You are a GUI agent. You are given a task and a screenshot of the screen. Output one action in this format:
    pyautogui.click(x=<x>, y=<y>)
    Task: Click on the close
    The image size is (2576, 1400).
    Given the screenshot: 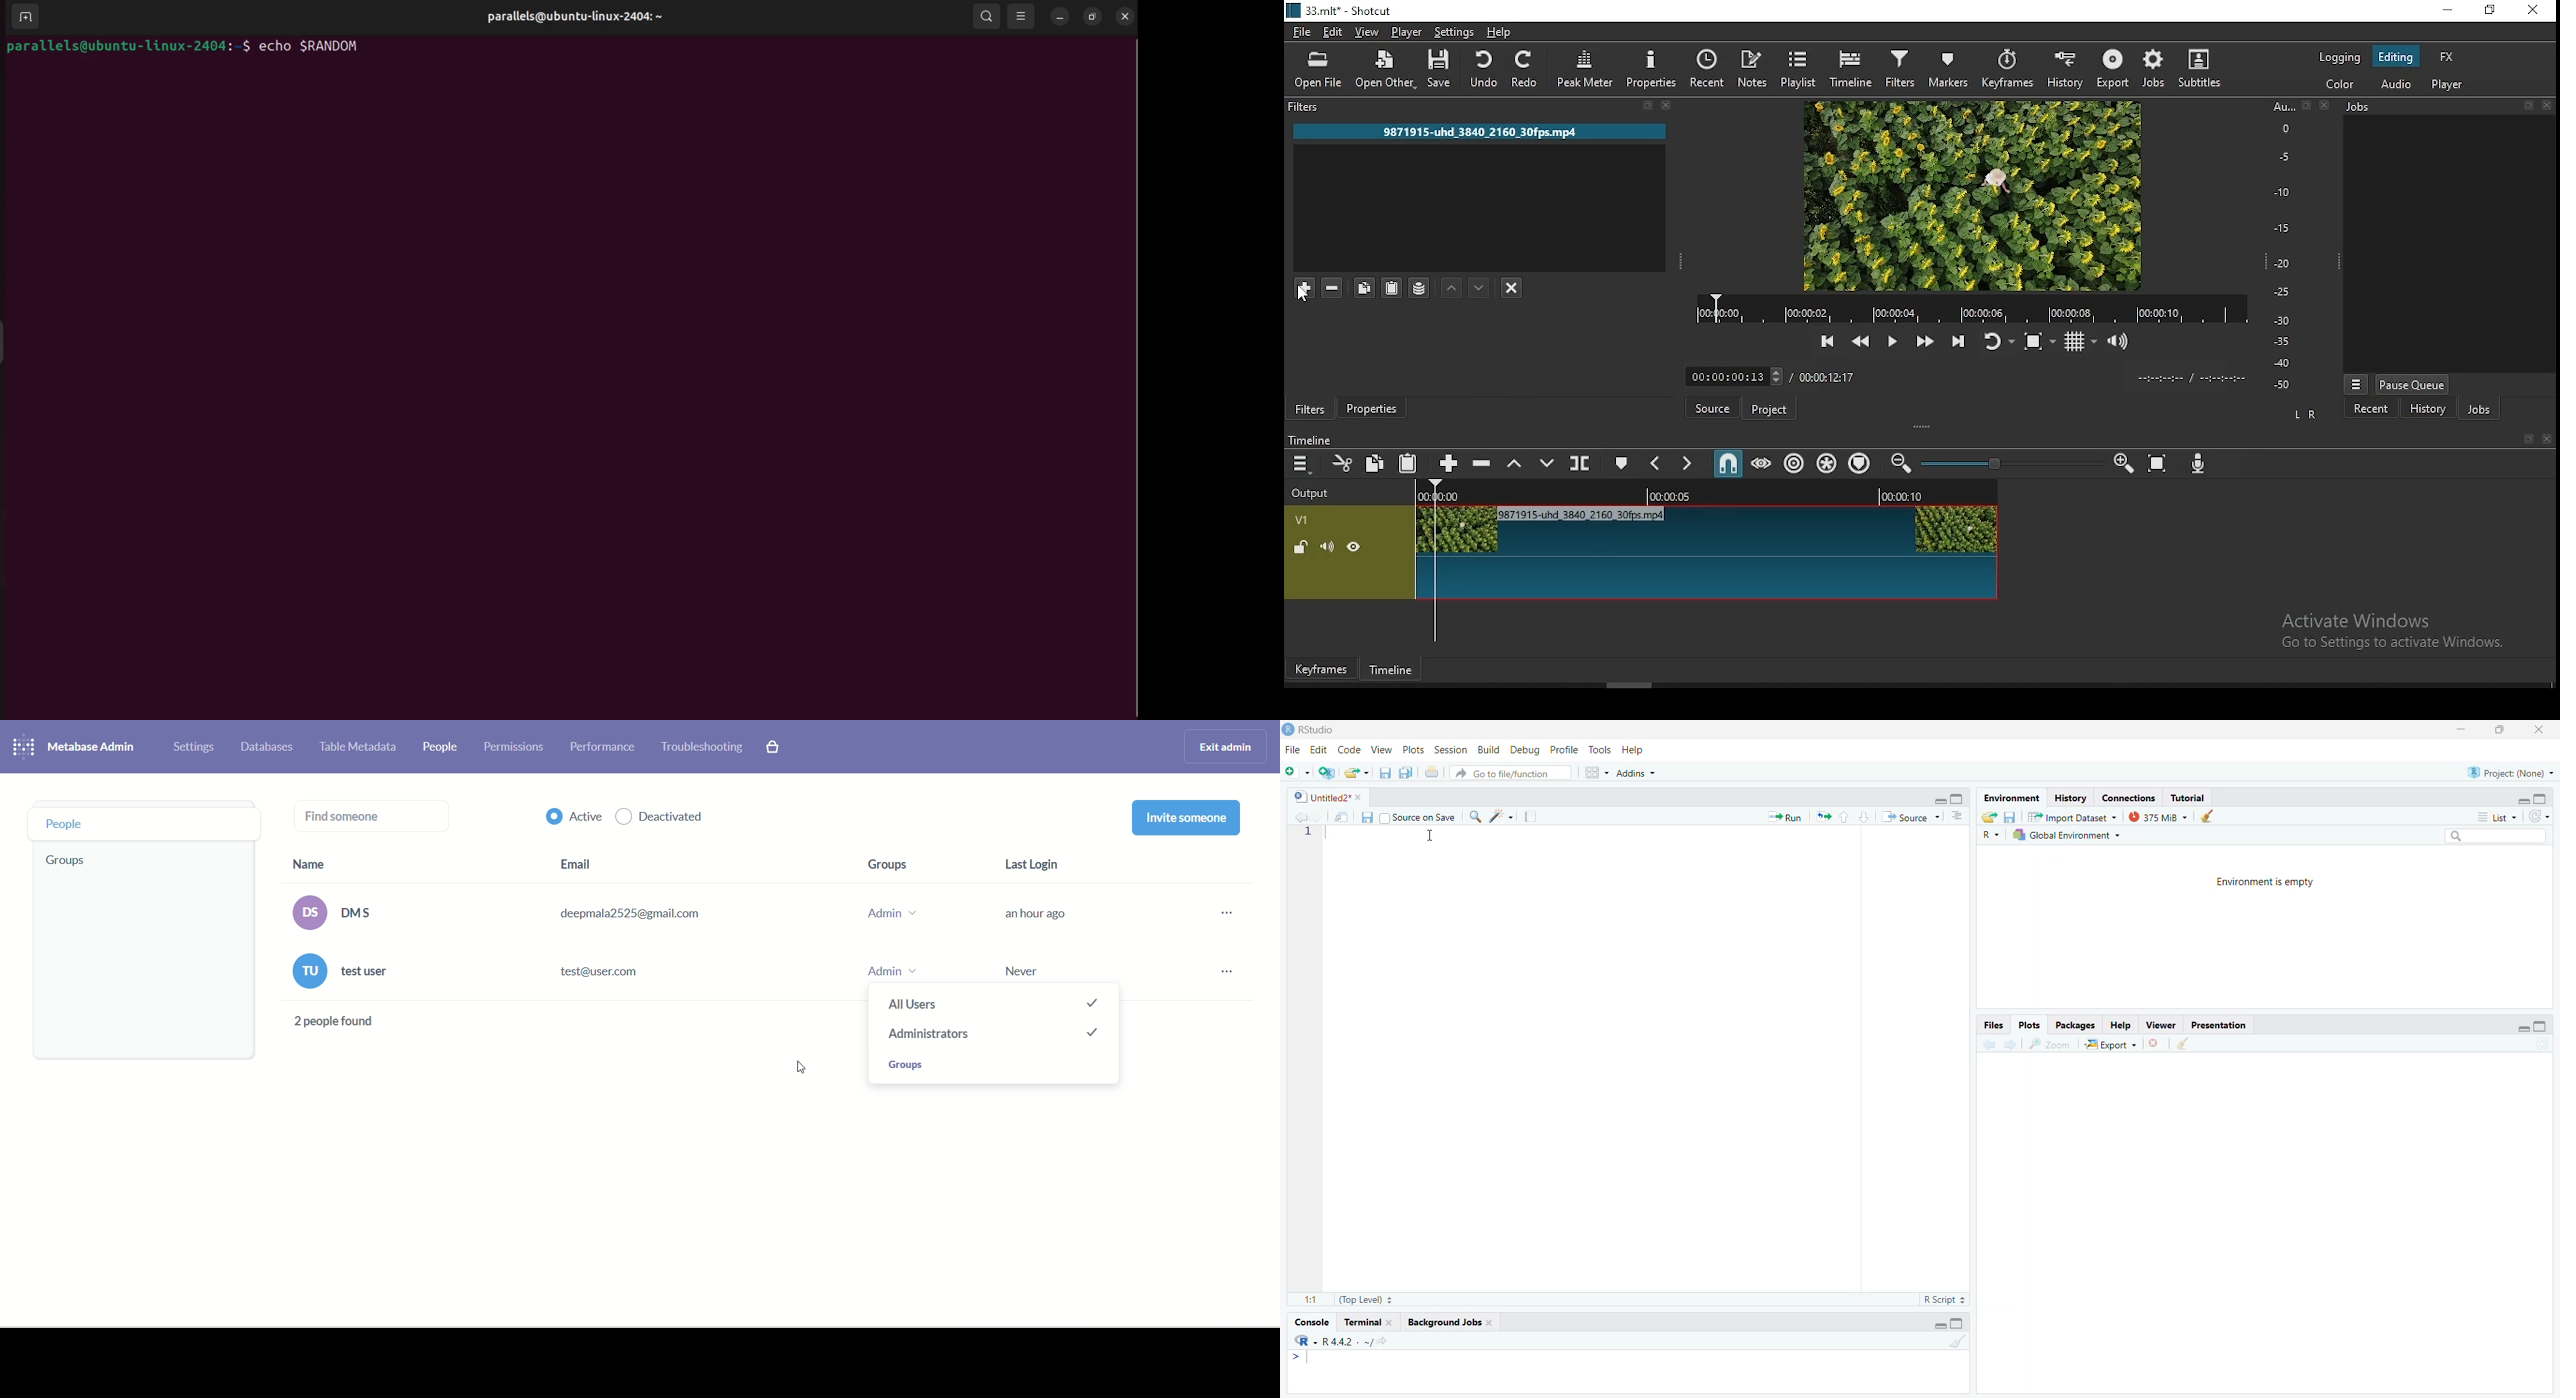 What is the action you would take?
    pyautogui.click(x=2531, y=730)
    